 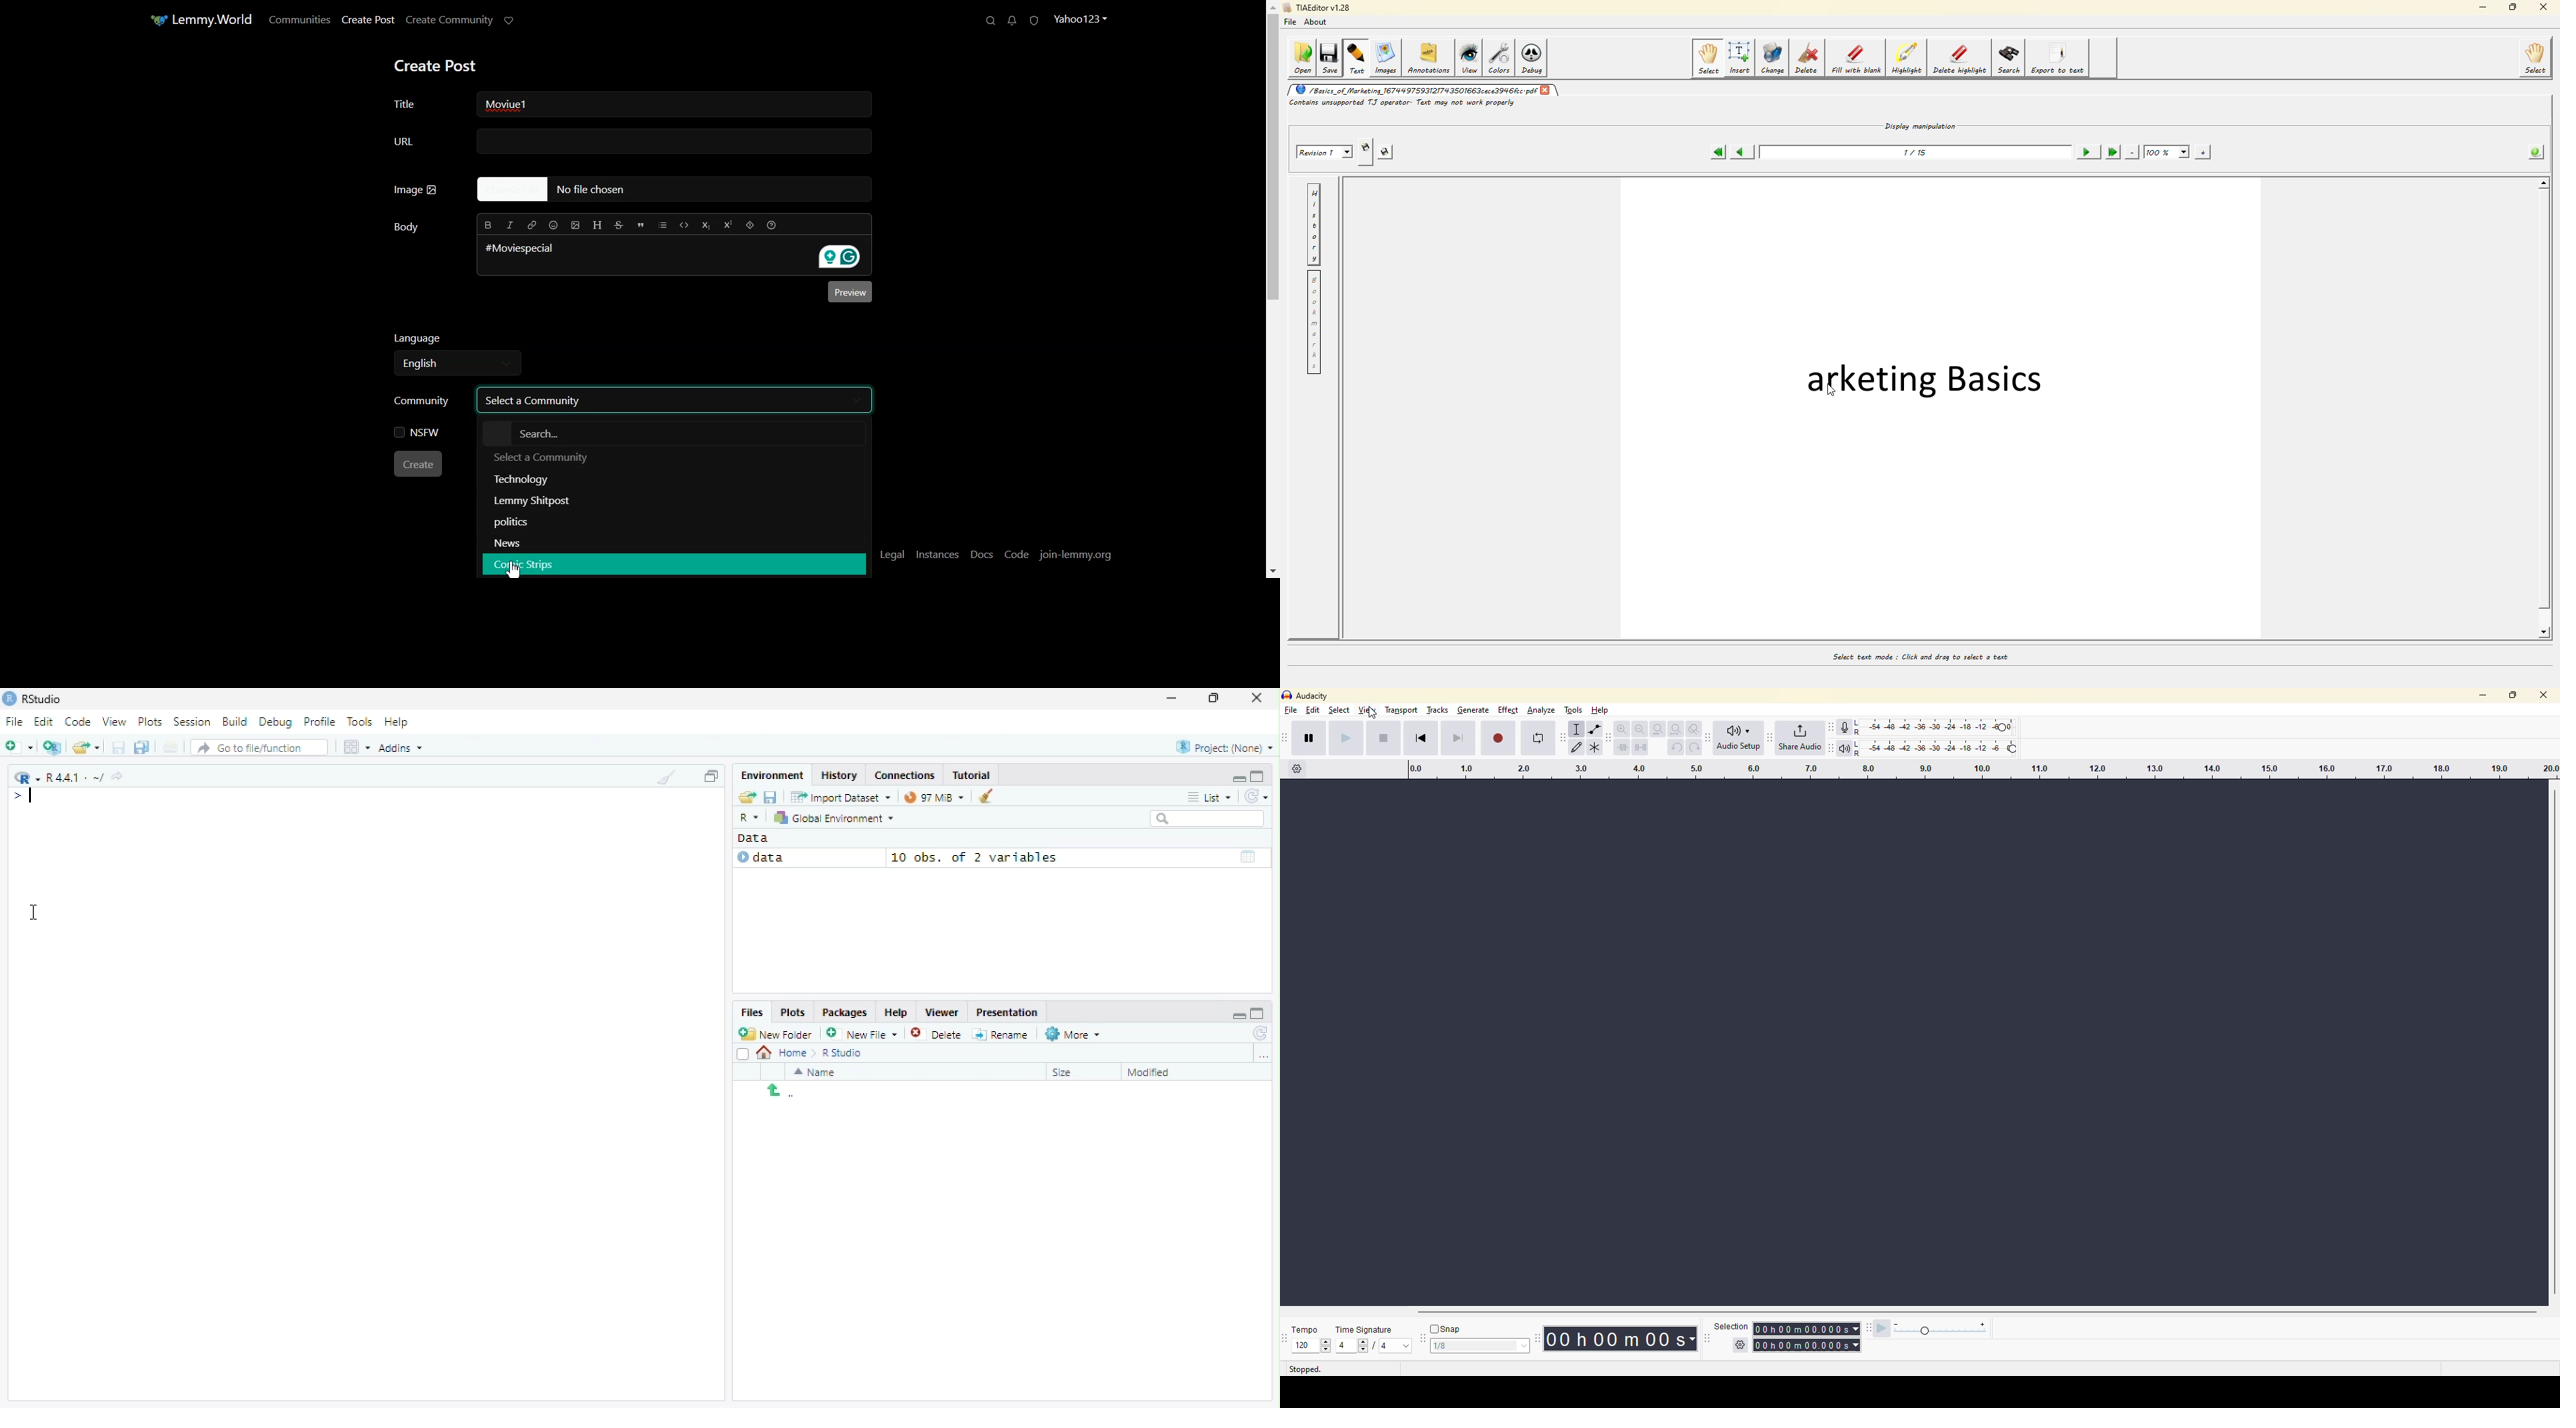 What do you see at coordinates (20, 747) in the screenshot?
I see `Create a new file` at bounding box center [20, 747].